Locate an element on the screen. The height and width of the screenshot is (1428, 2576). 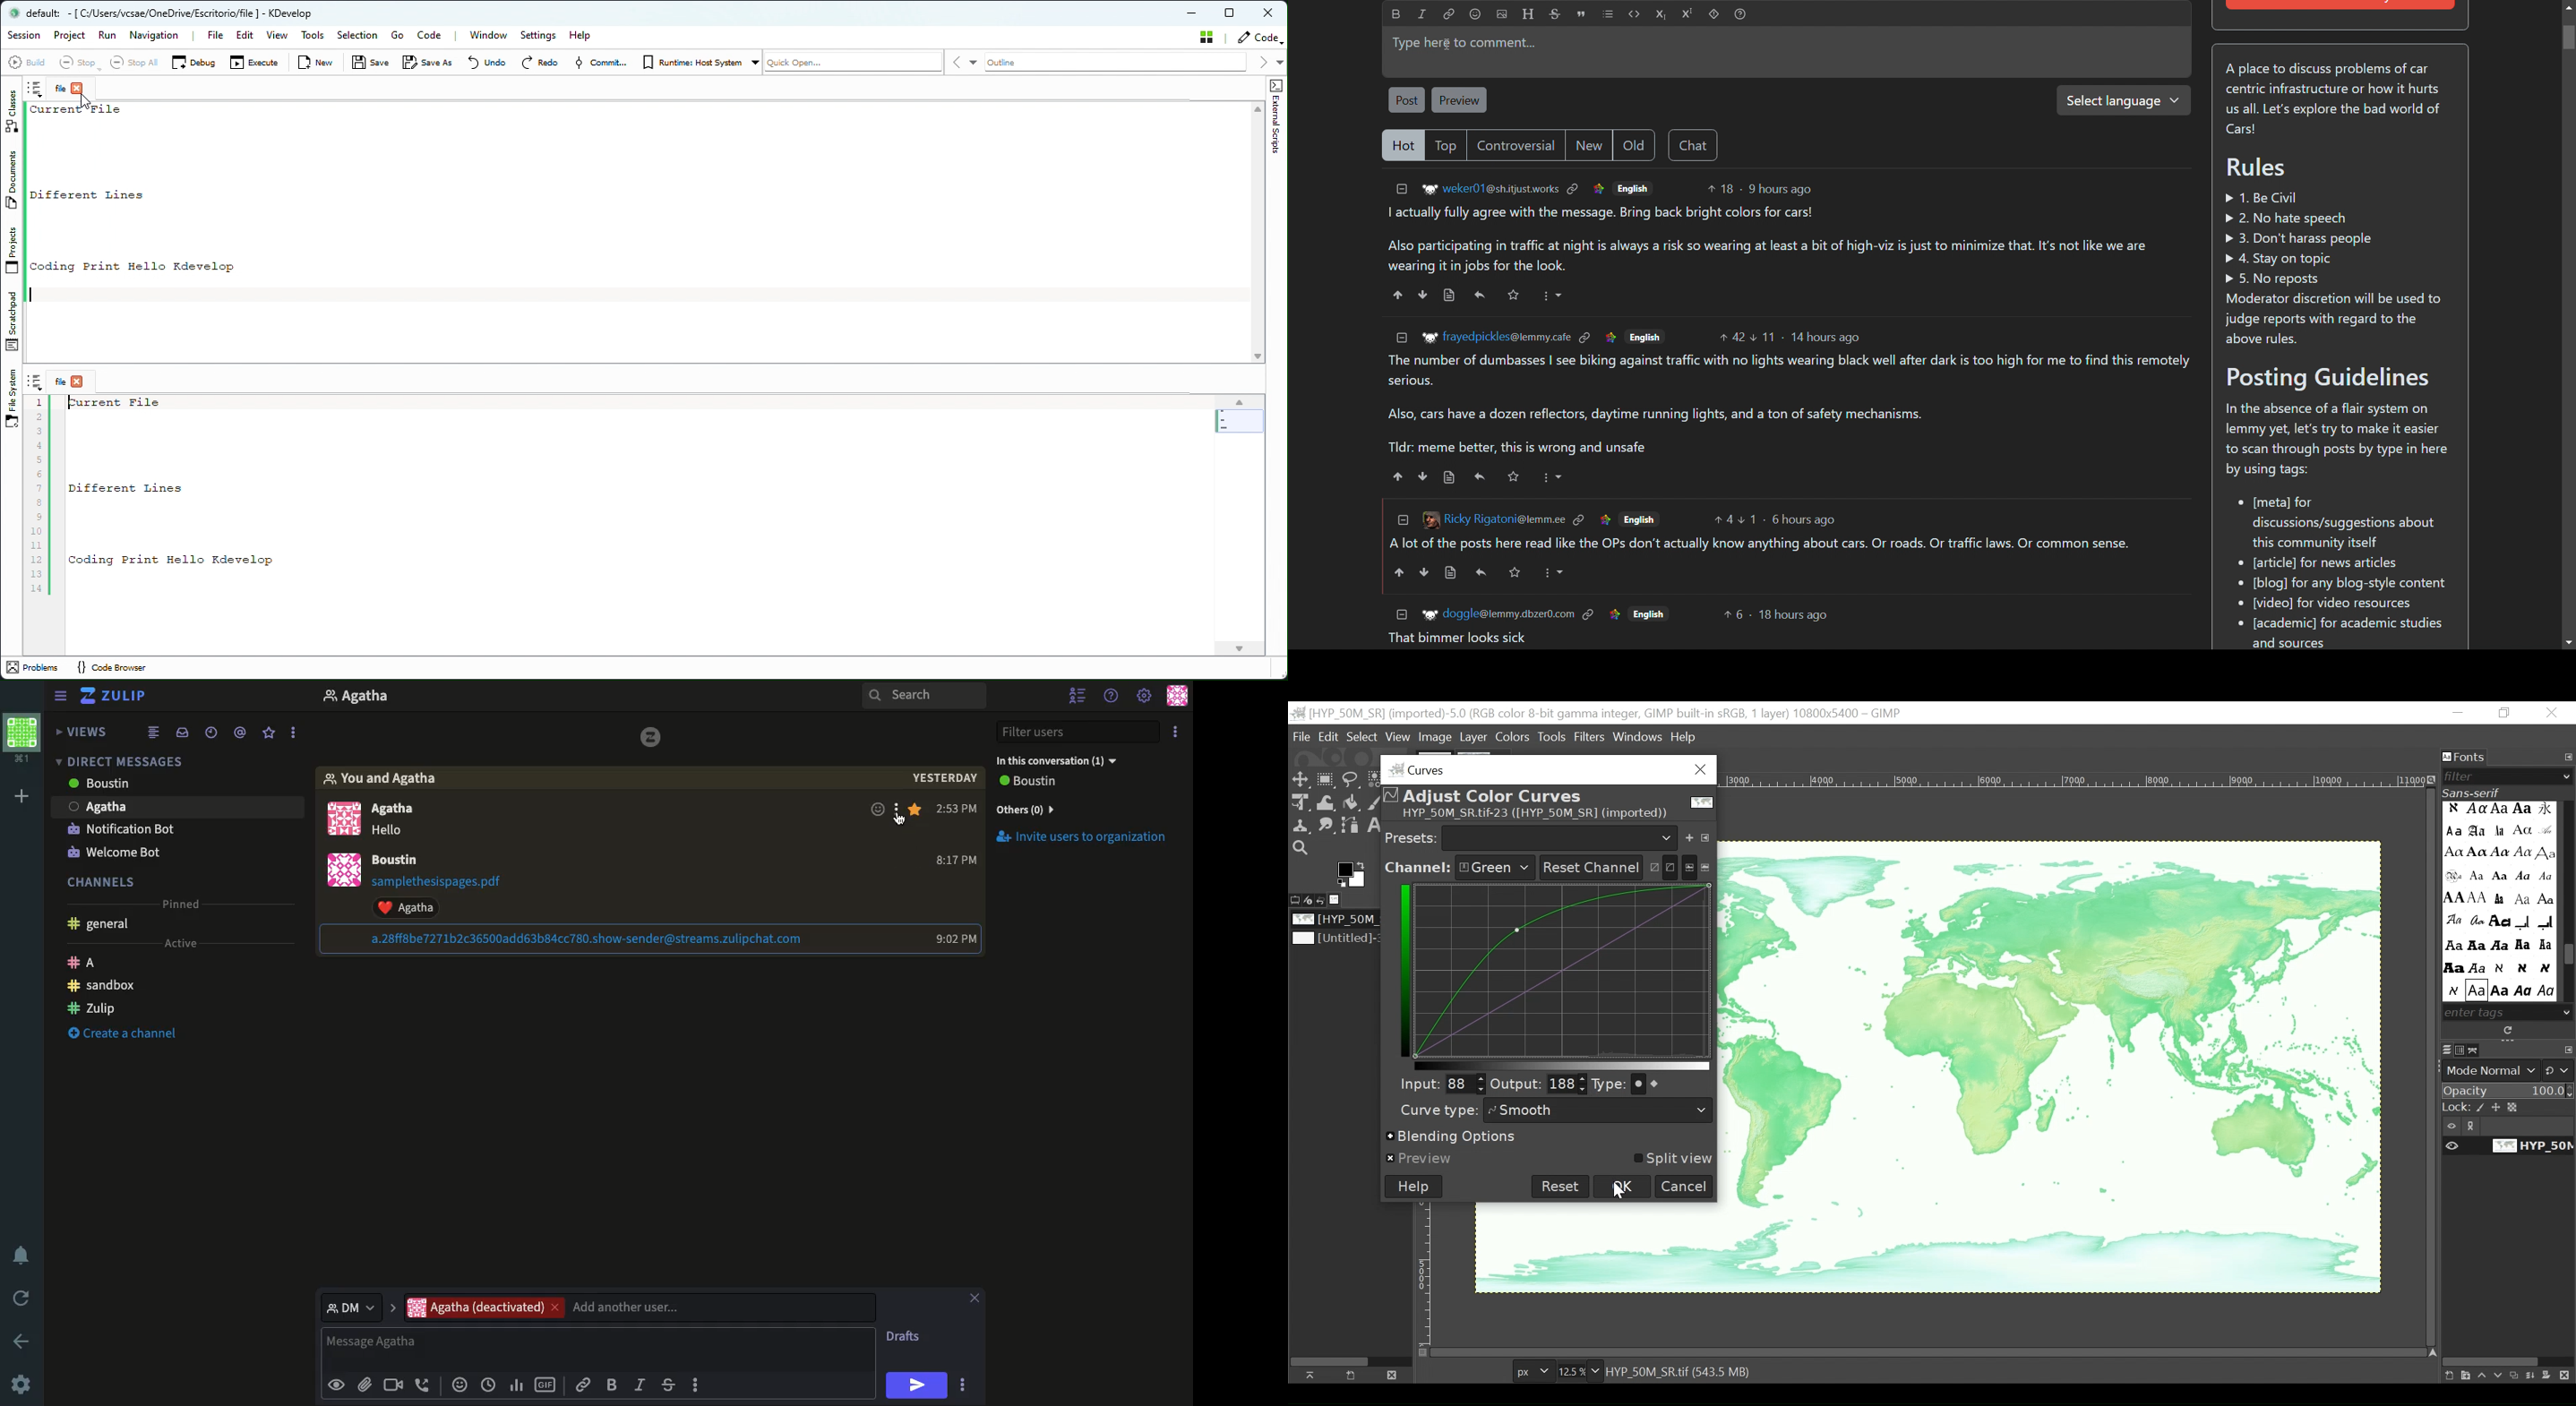
Curve type is located at coordinates (1436, 1111).